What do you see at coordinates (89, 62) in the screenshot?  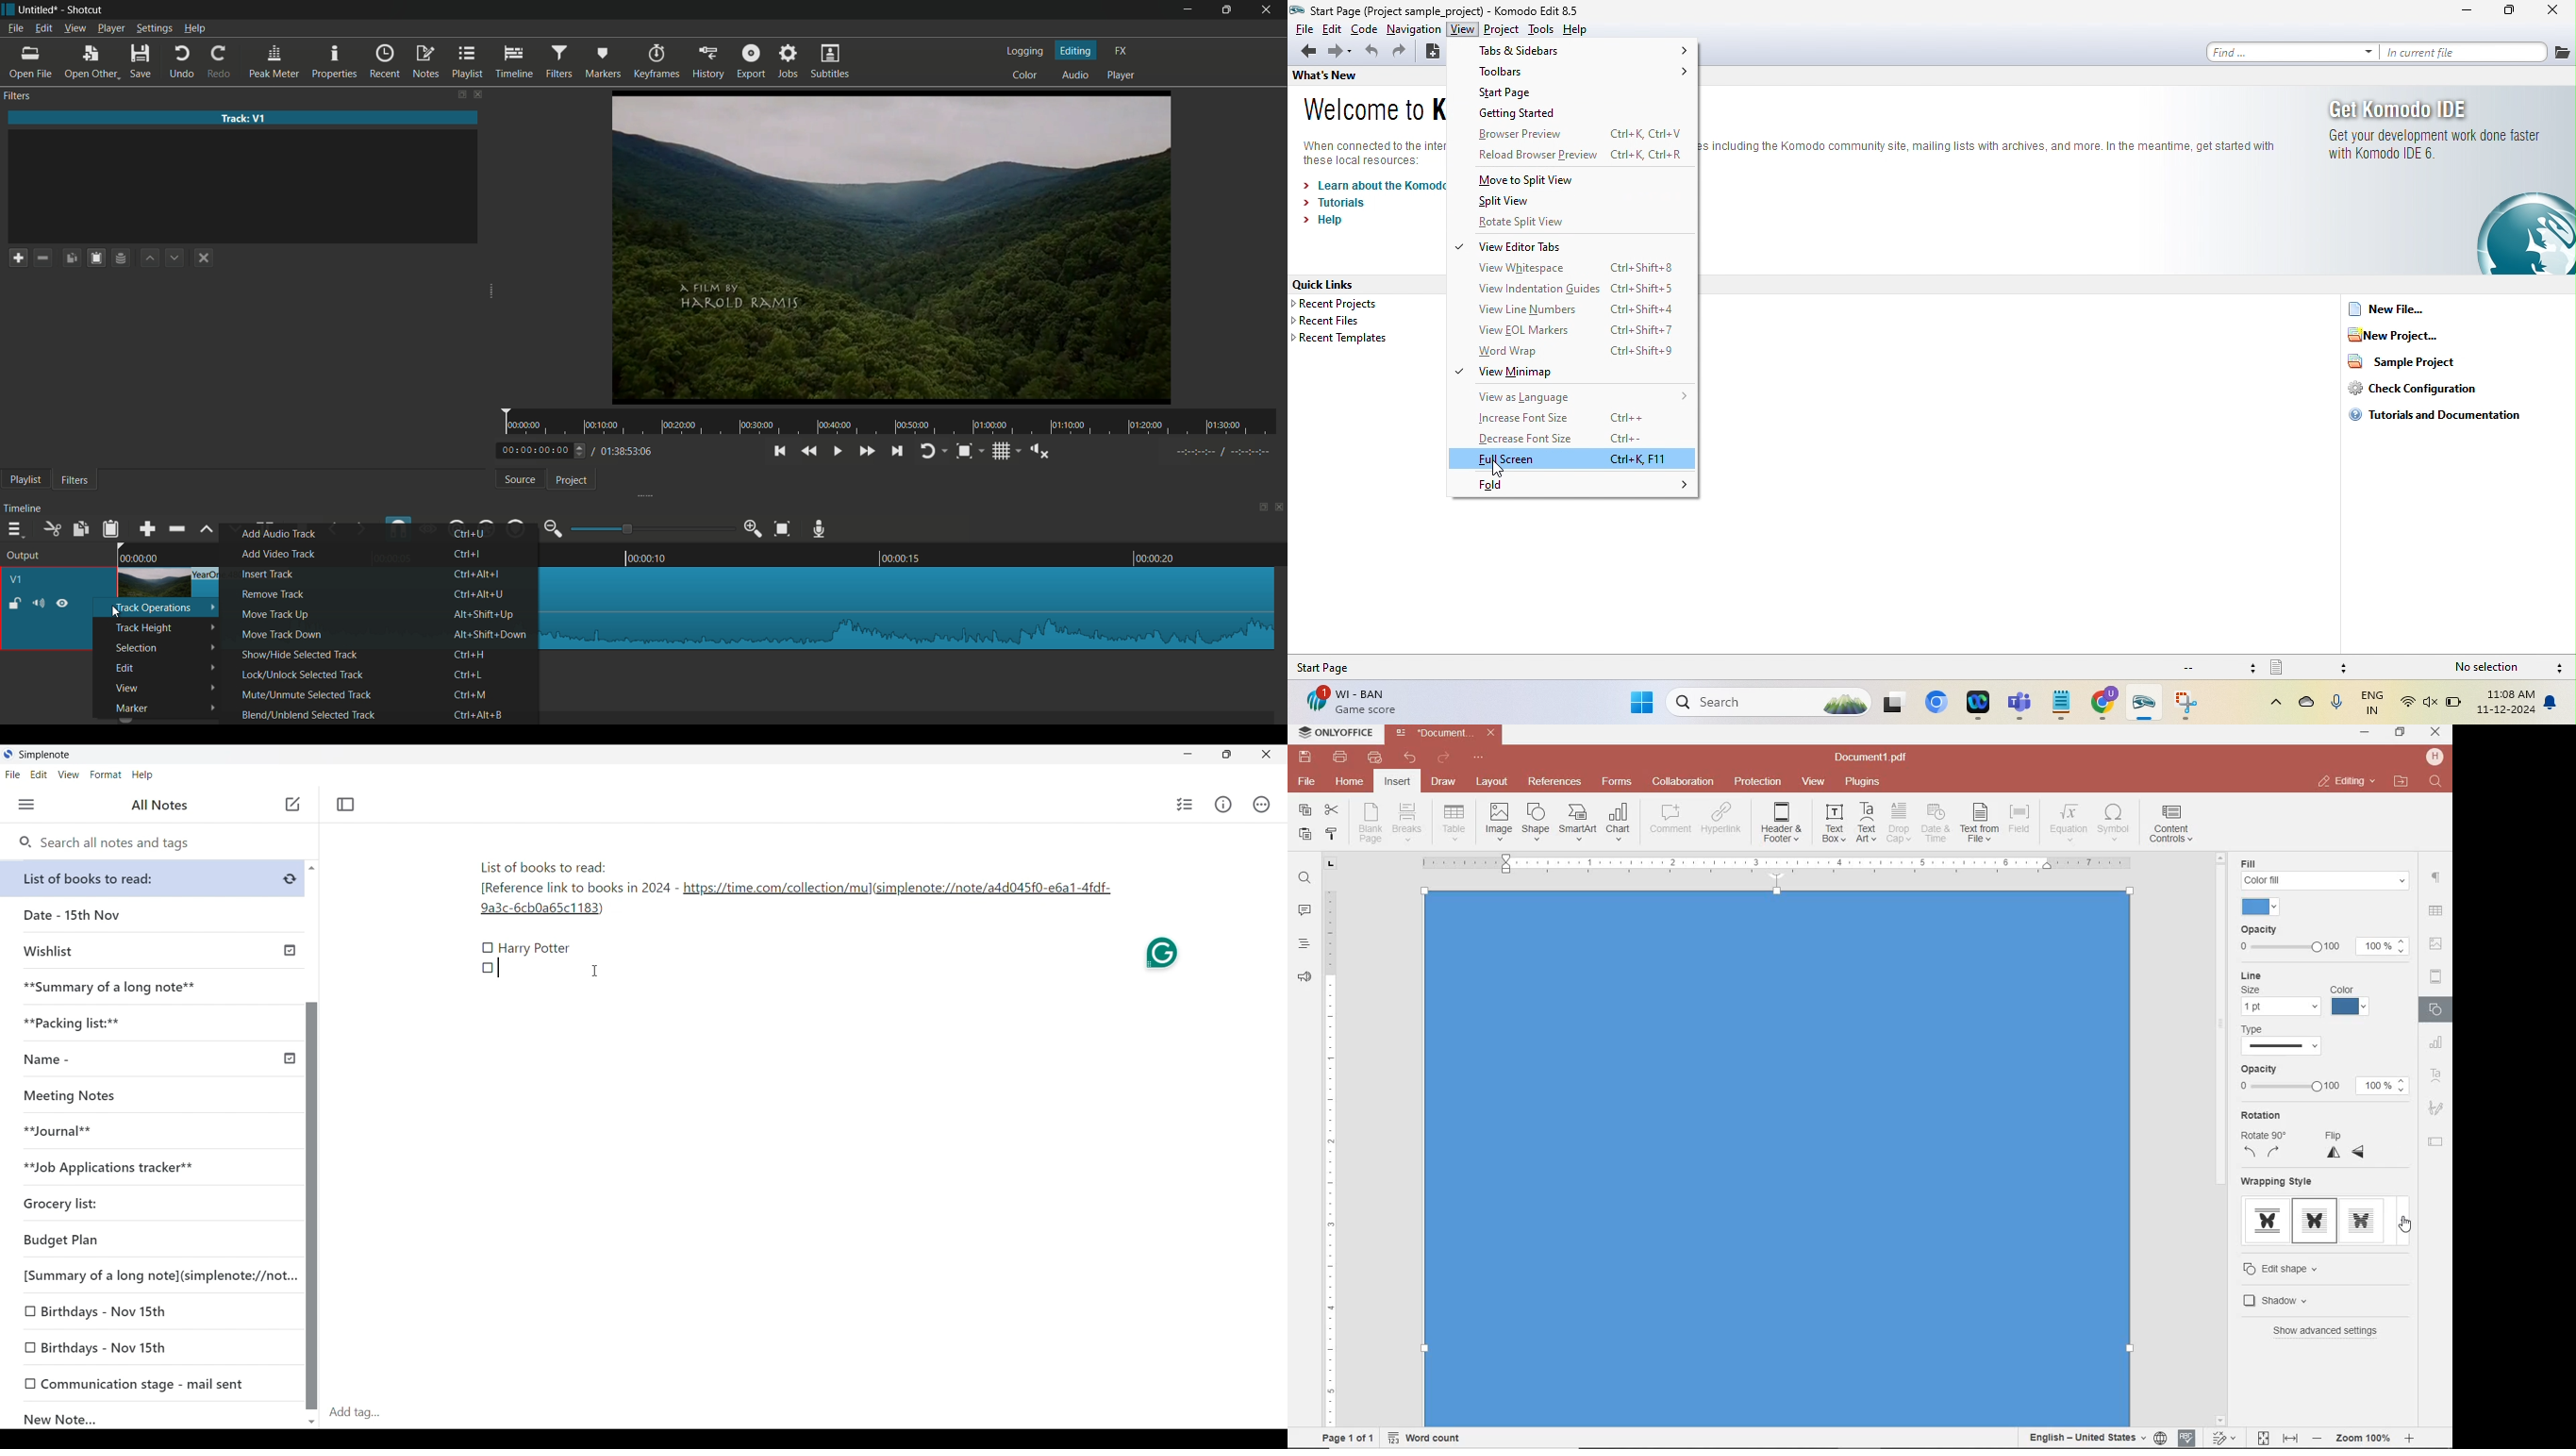 I see `open other` at bounding box center [89, 62].